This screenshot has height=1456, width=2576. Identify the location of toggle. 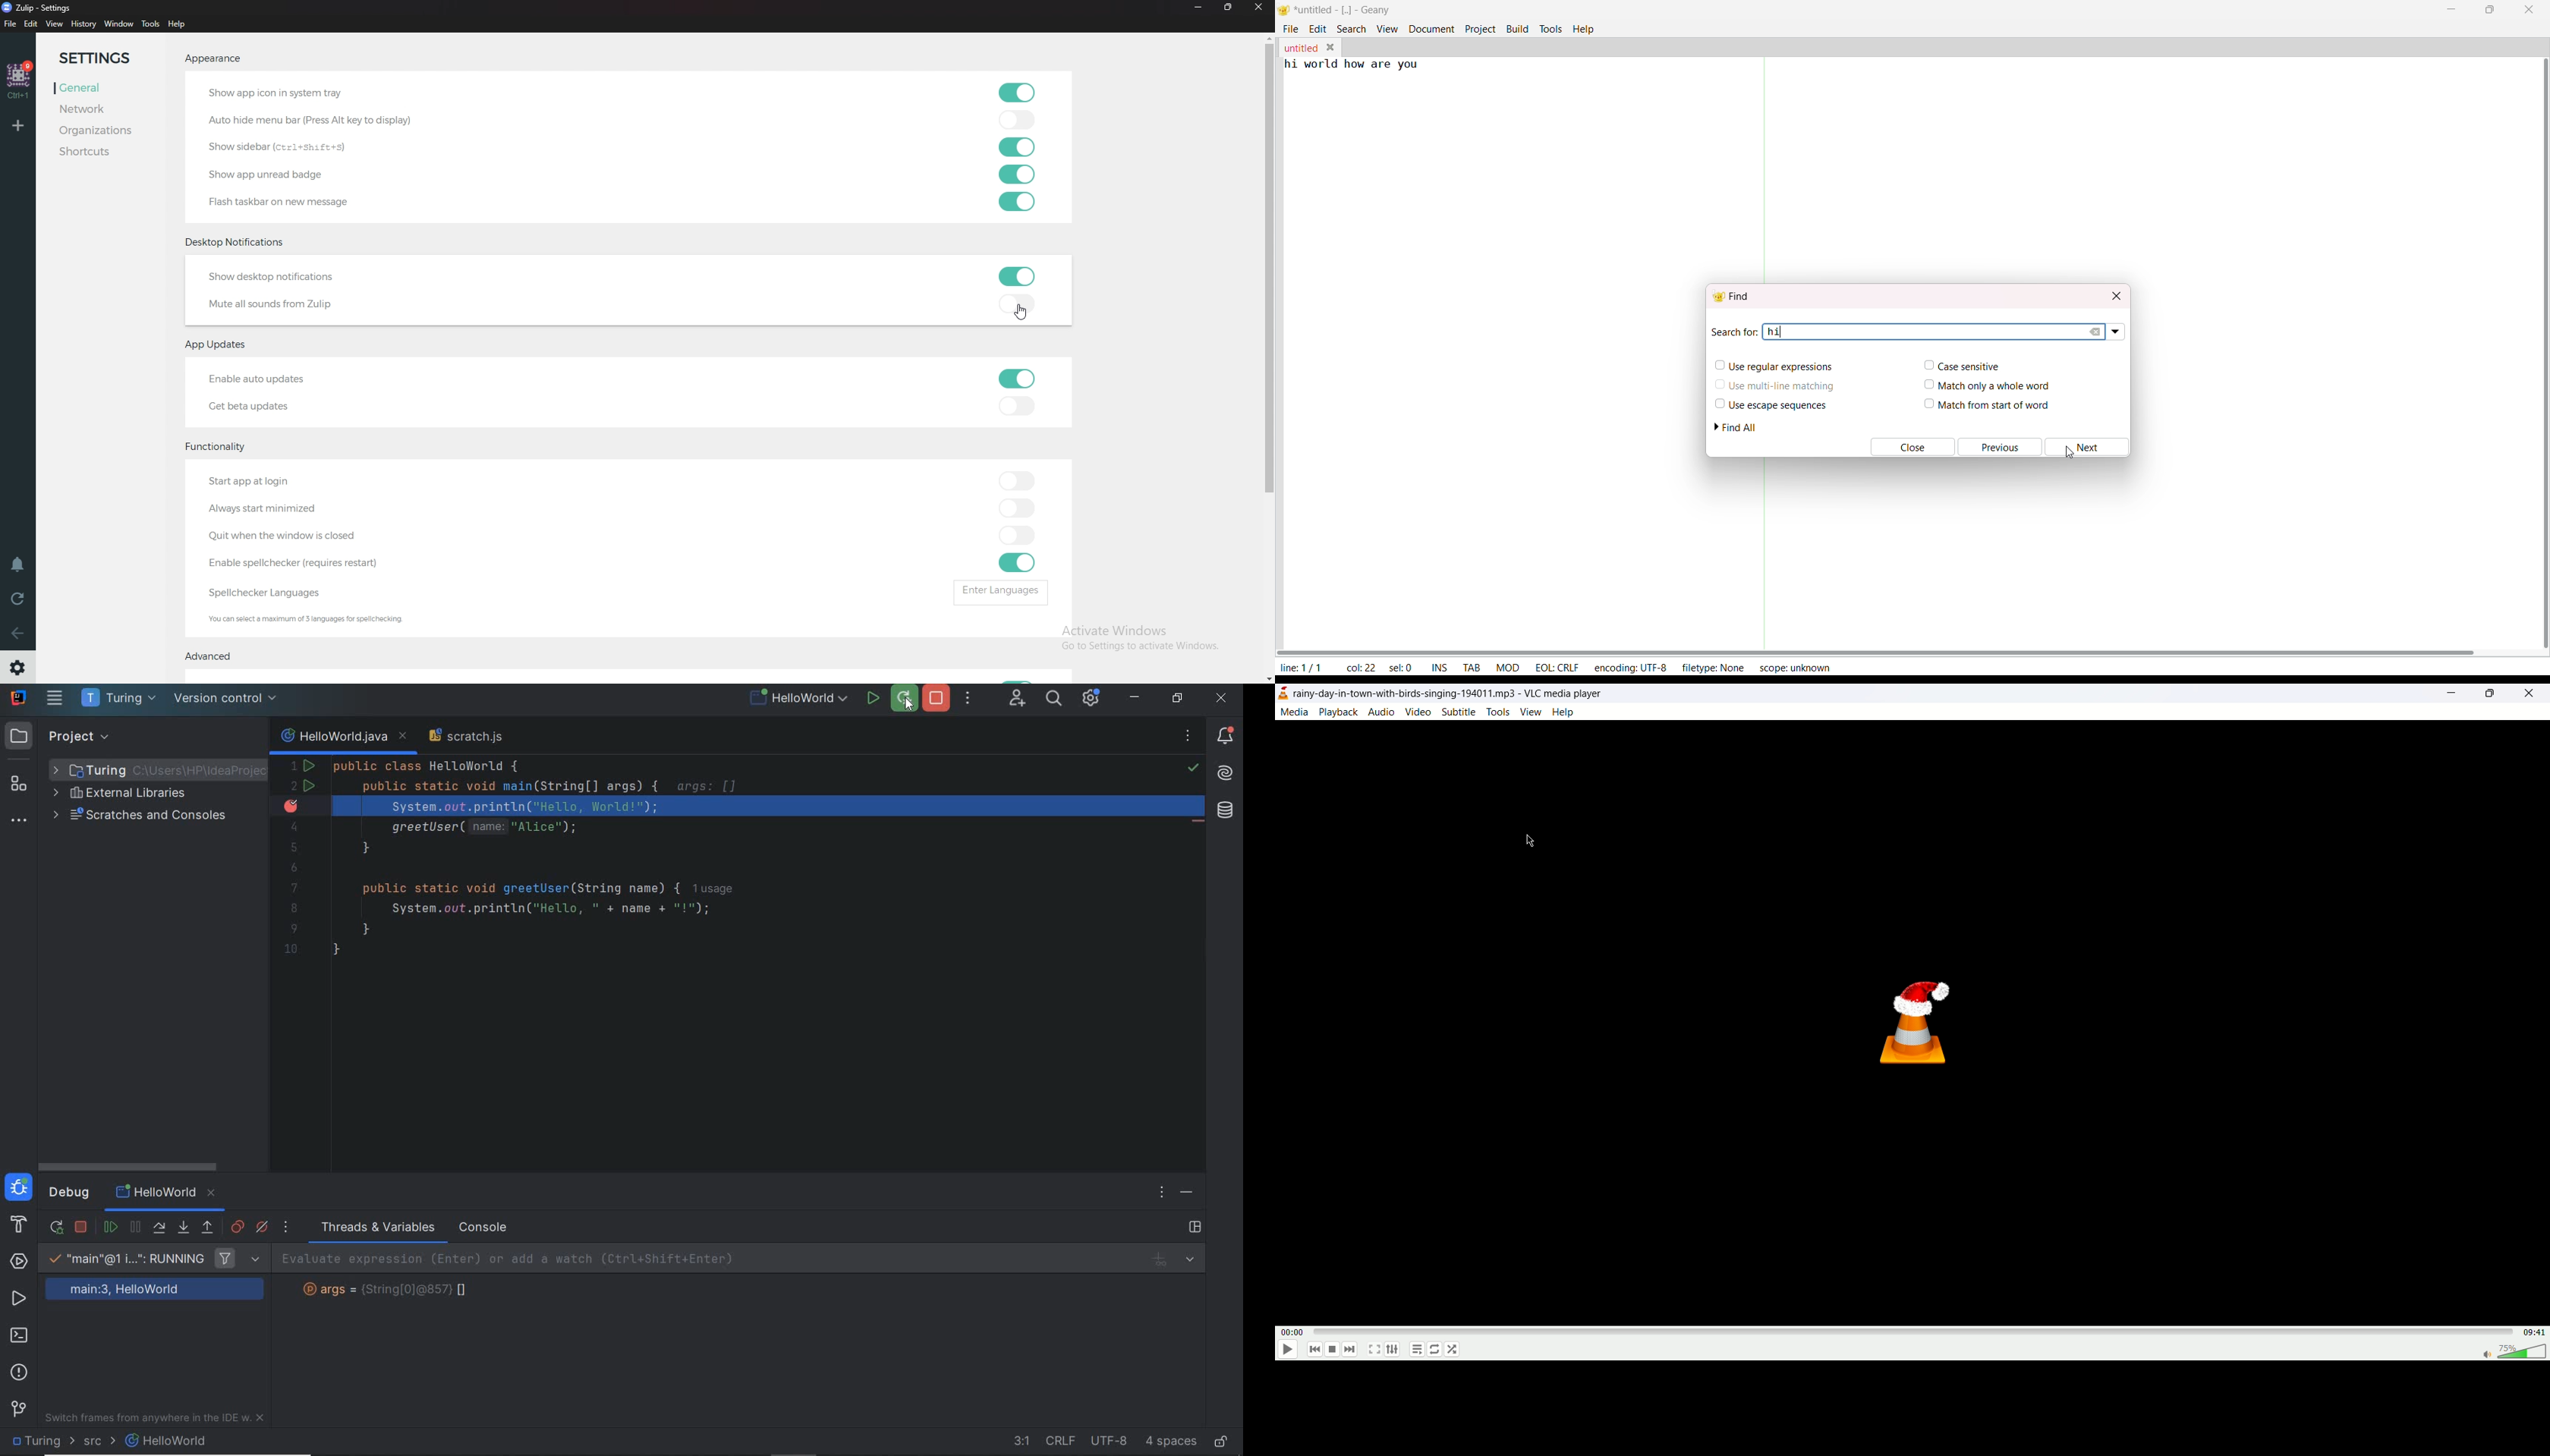
(1017, 537).